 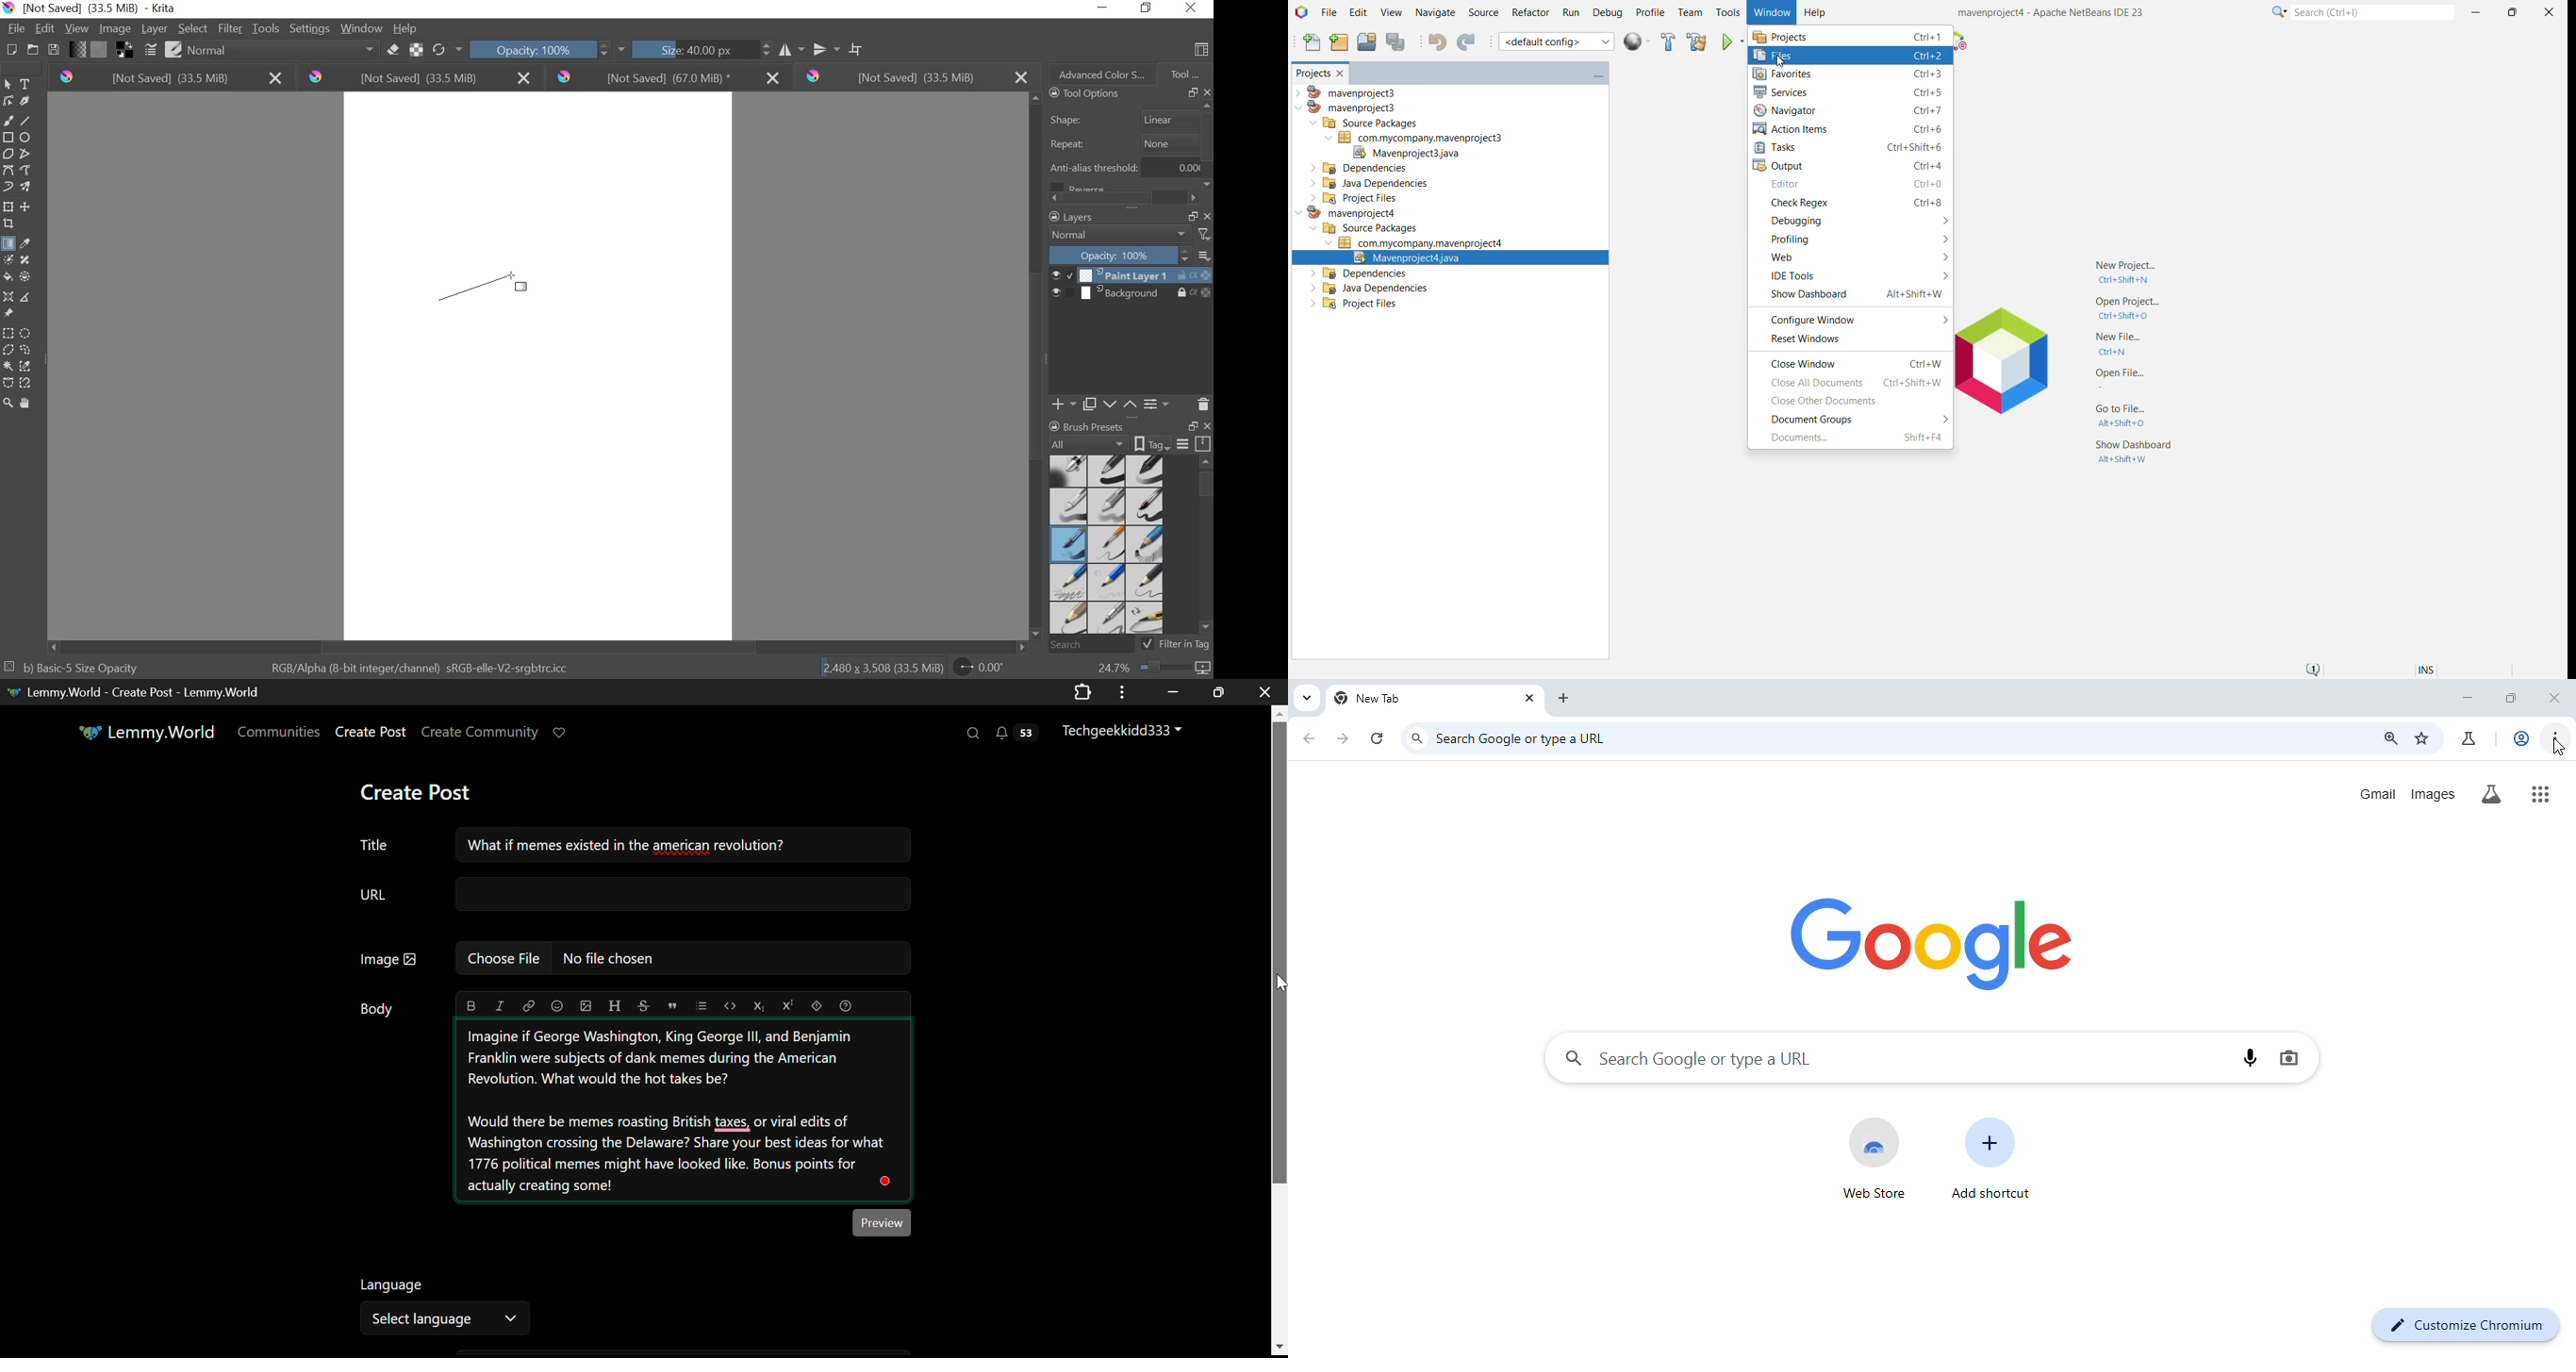 What do you see at coordinates (1062, 403) in the screenshot?
I see `ADD PAINT` at bounding box center [1062, 403].